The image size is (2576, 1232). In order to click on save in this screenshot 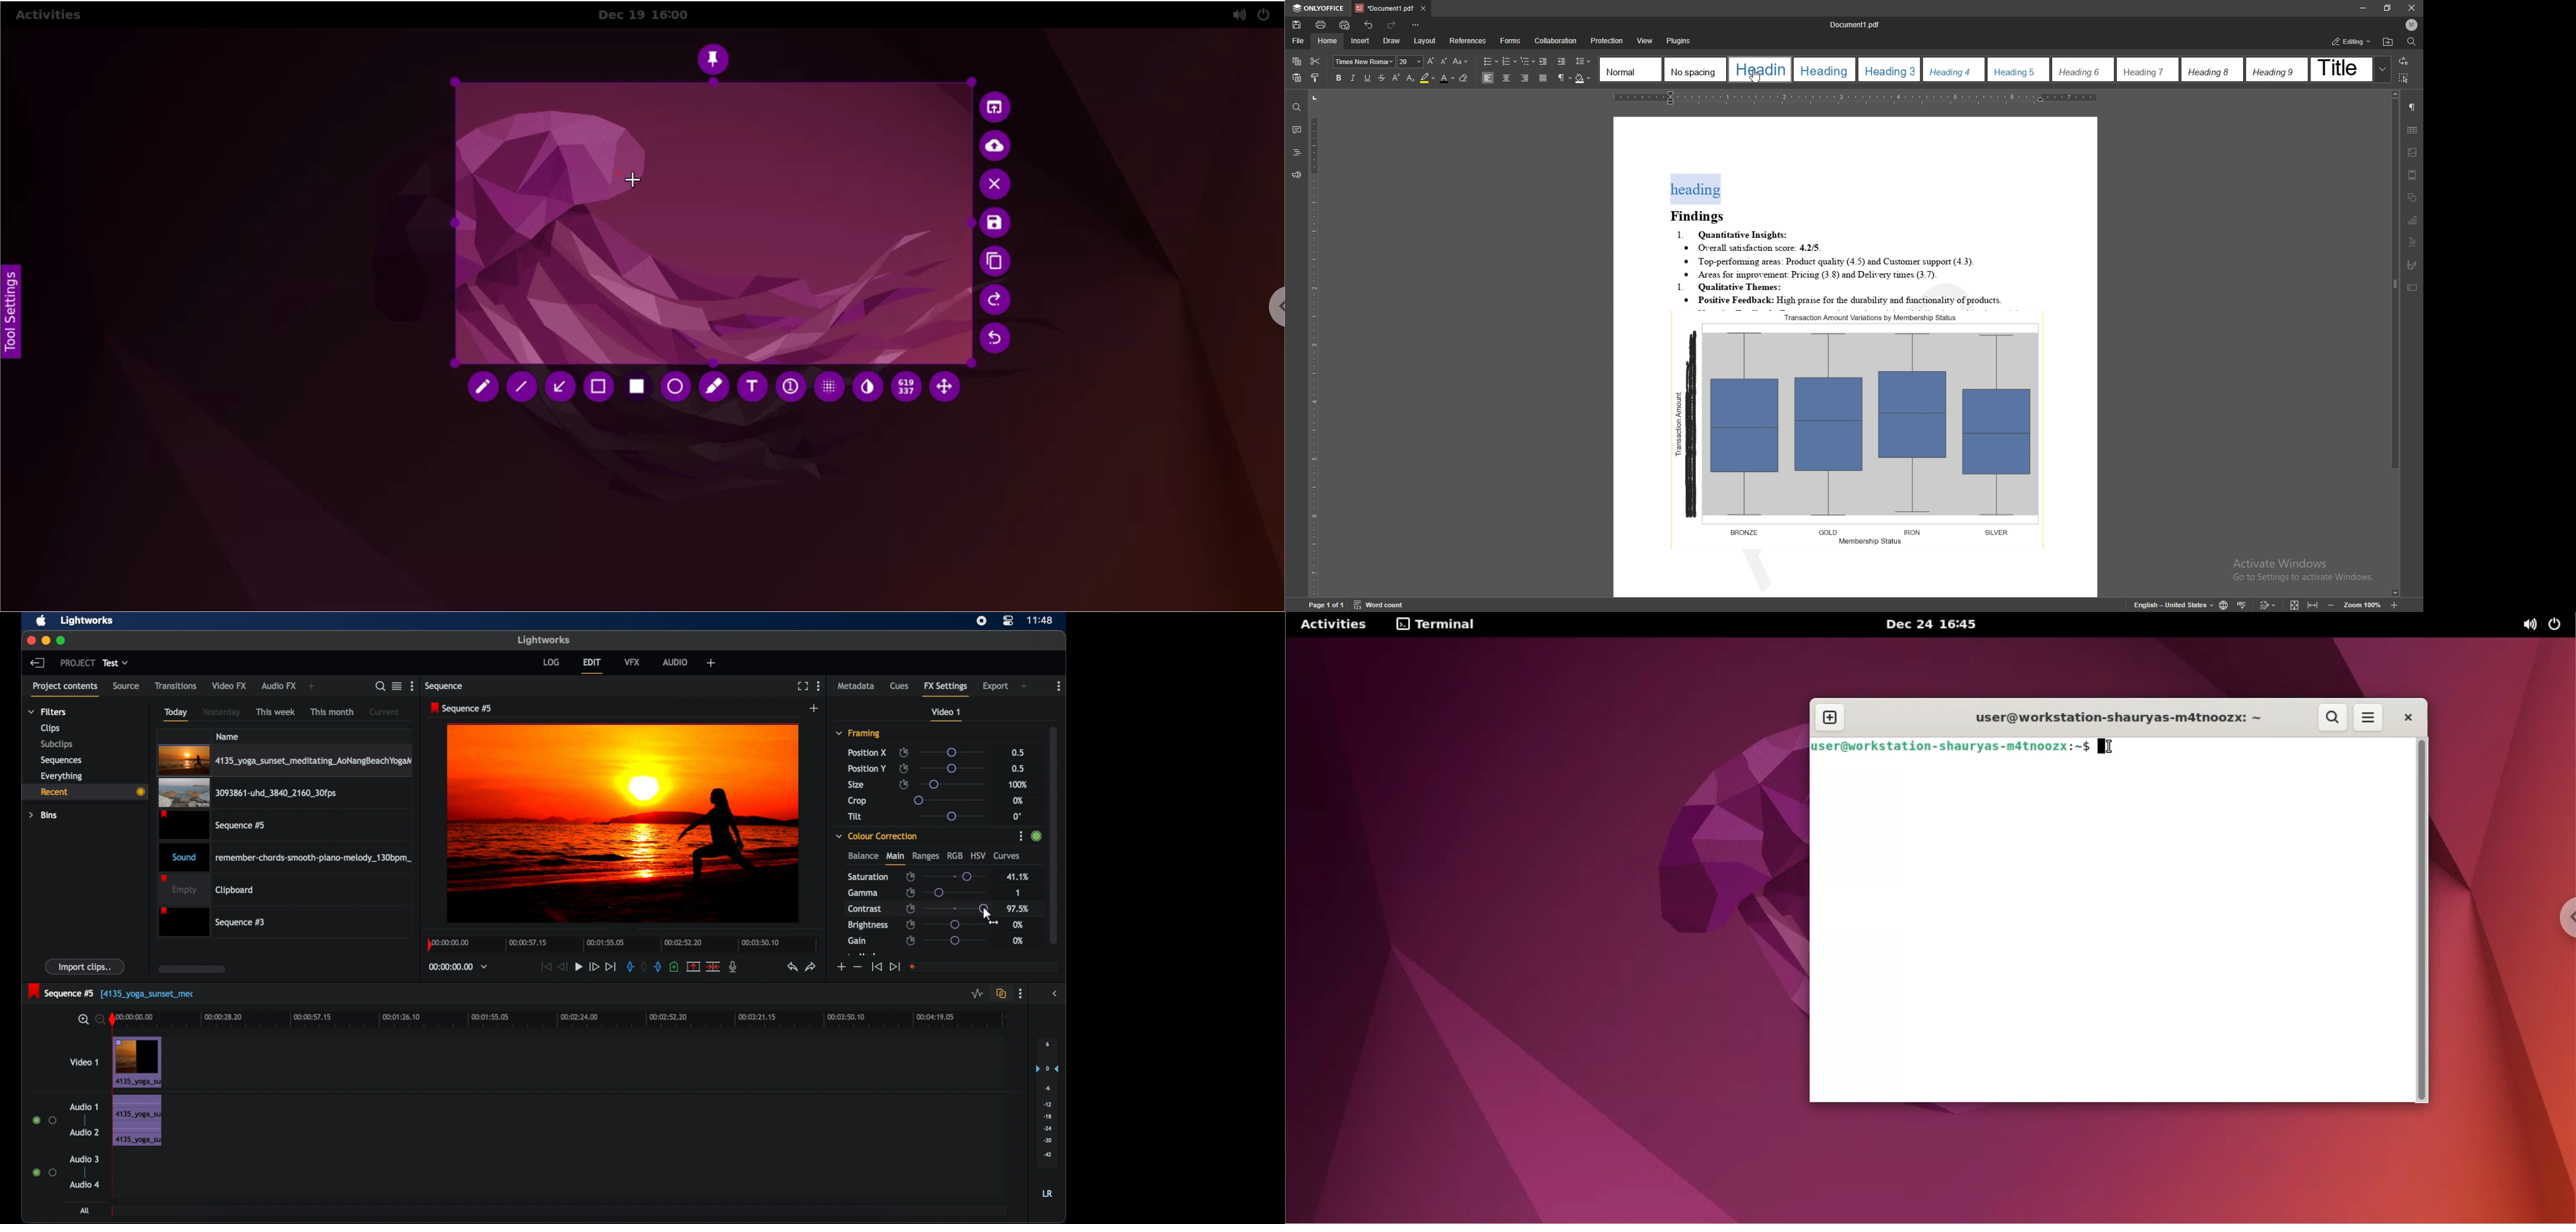, I will do `click(1296, 26)`.